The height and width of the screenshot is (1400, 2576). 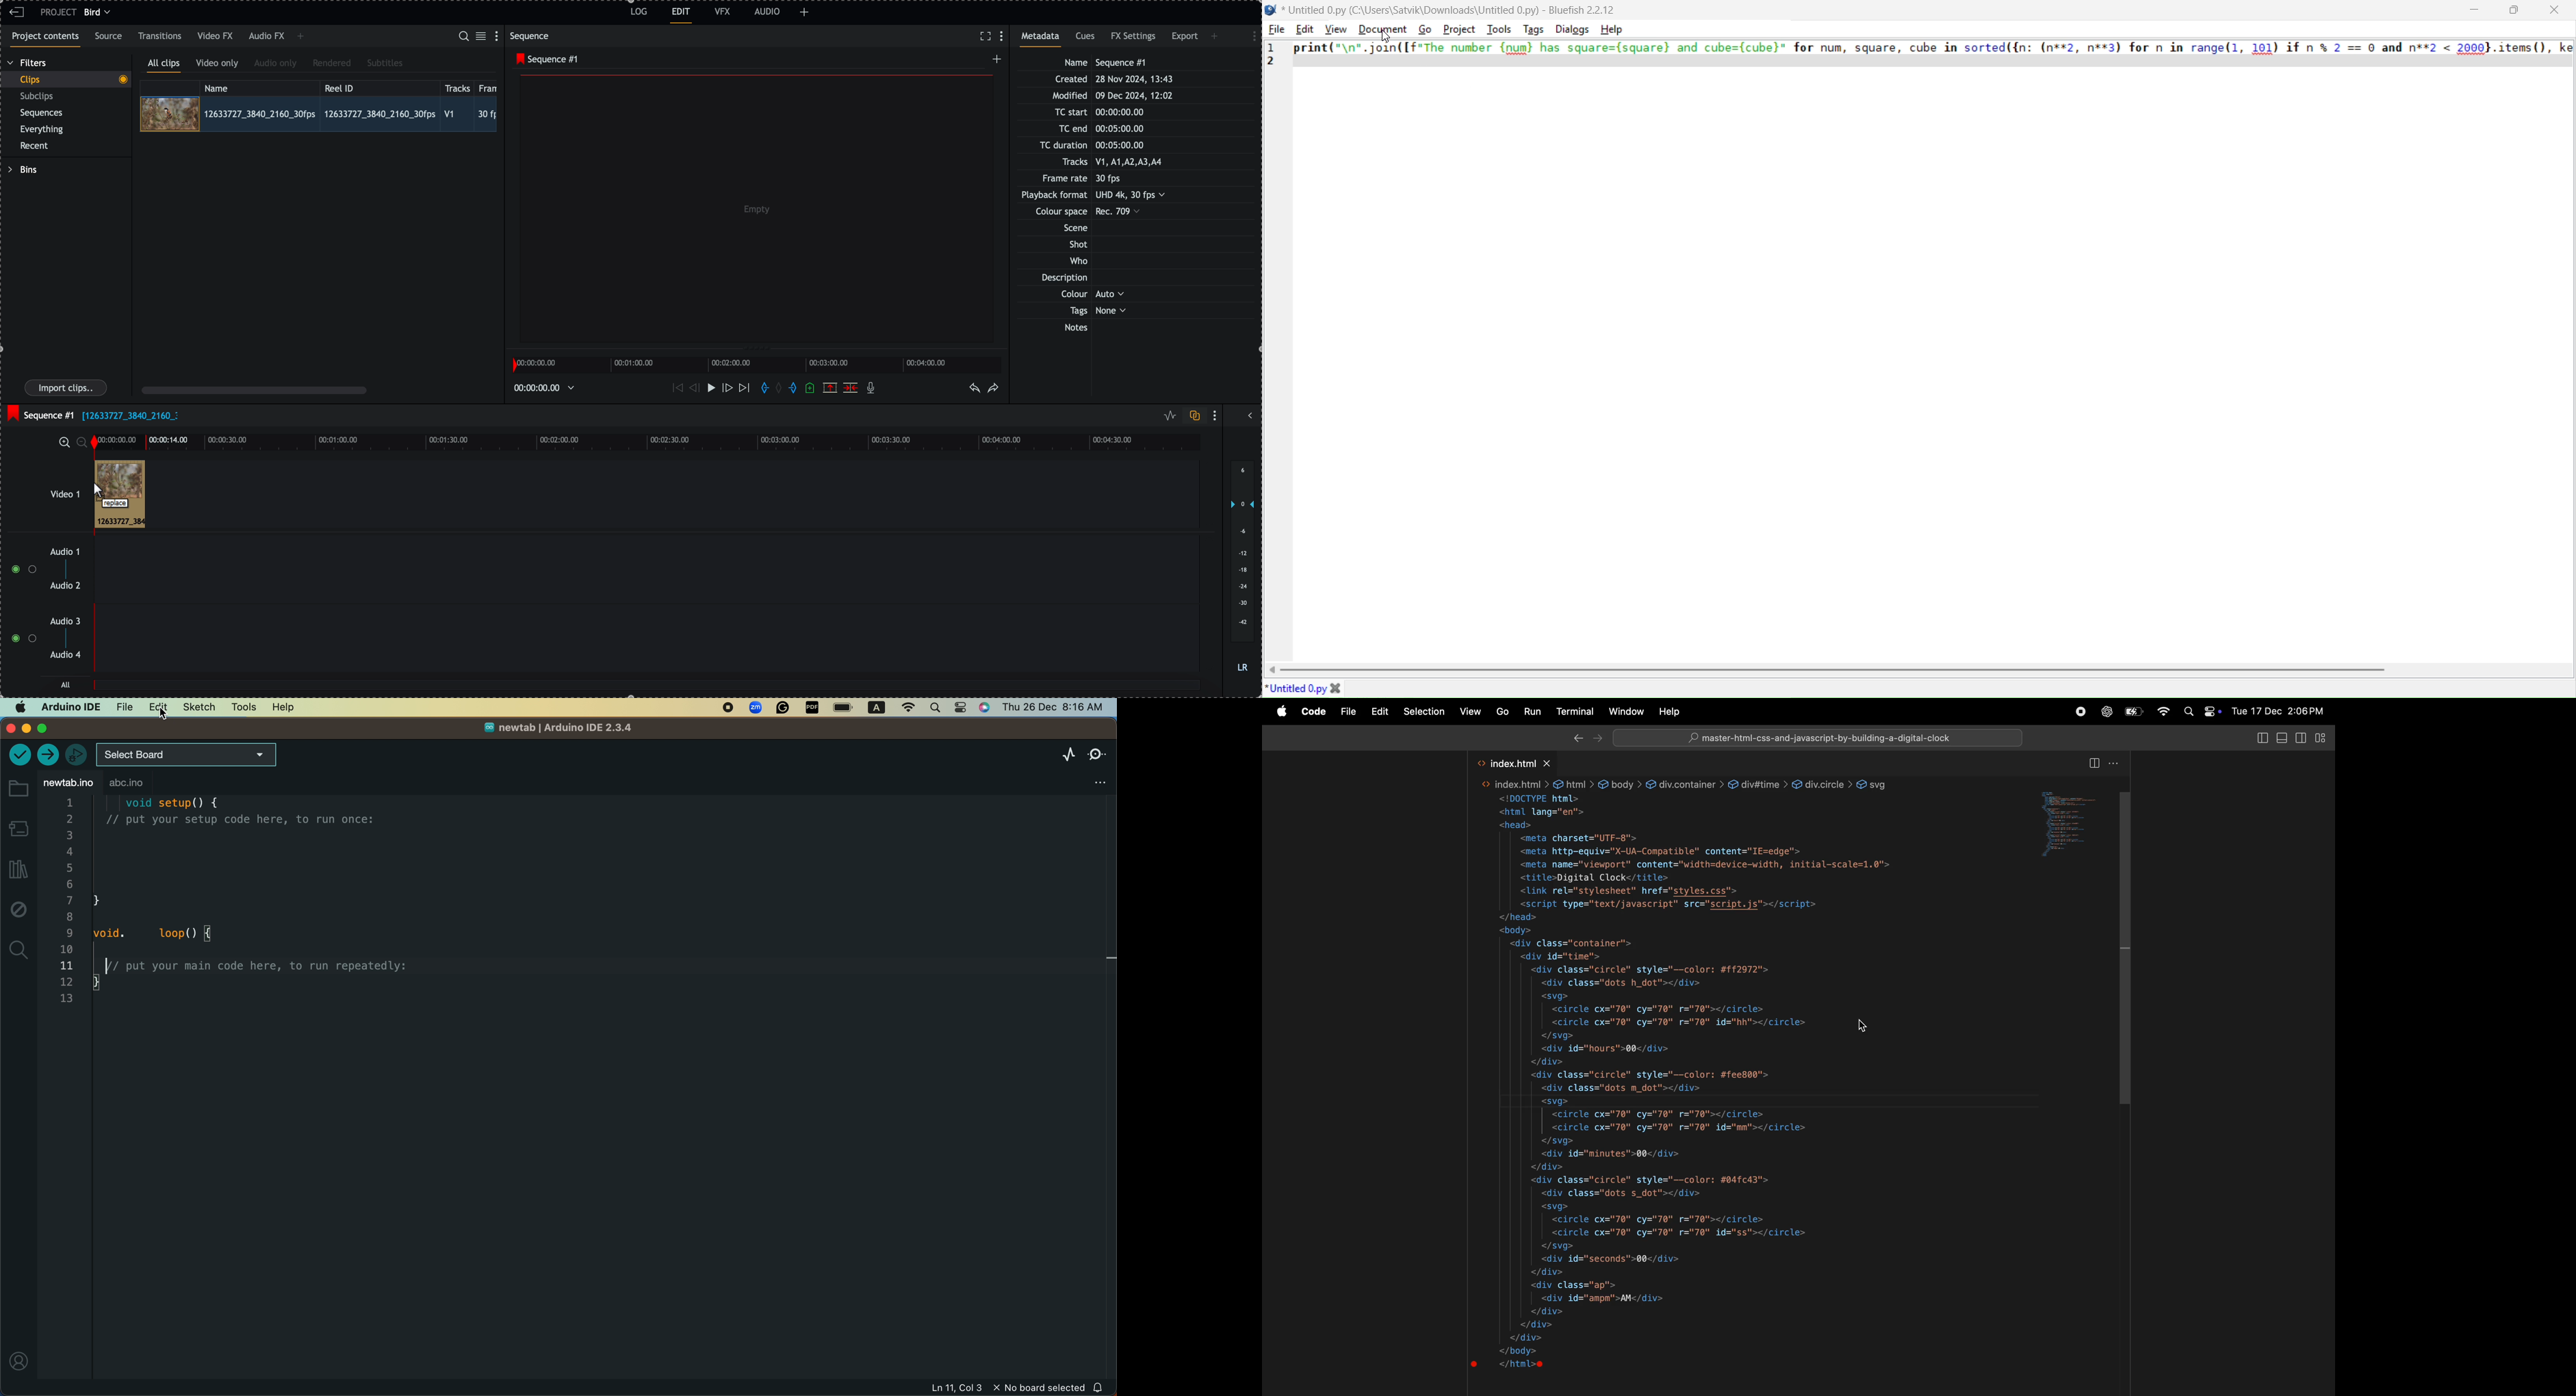 I want to click on backward, so click(x=1574, y=739).